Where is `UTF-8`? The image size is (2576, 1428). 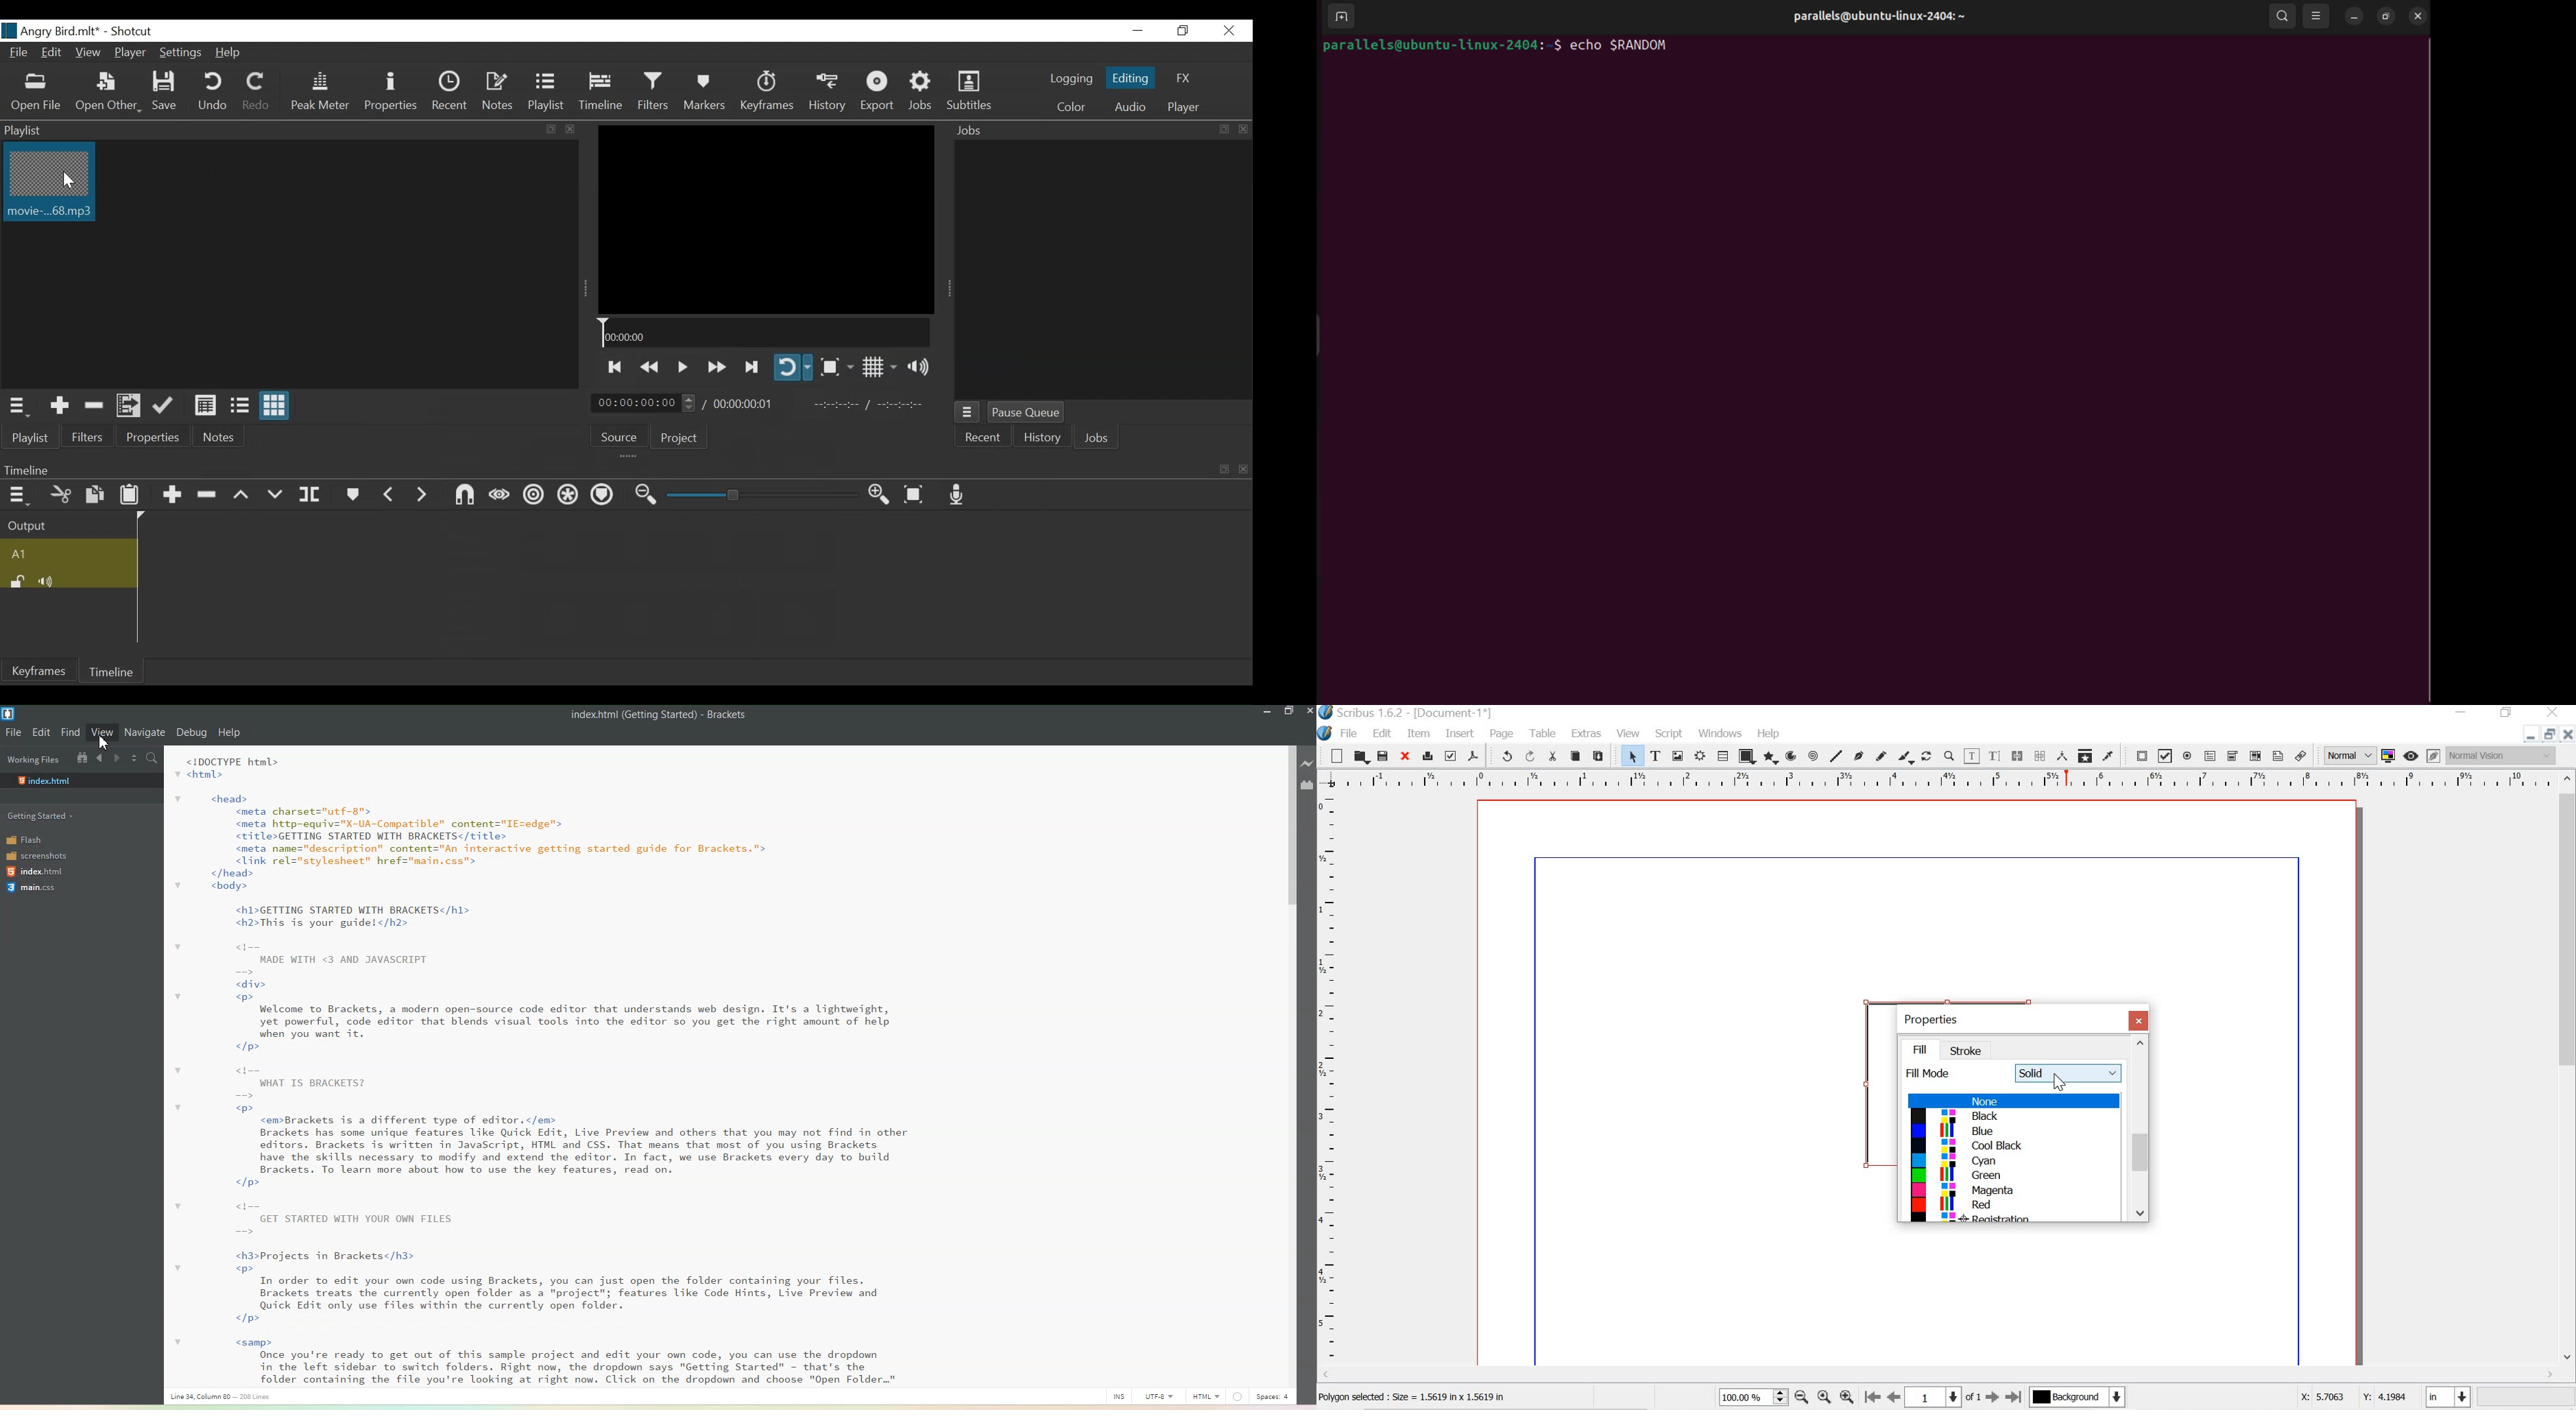 UTF-8 is located at coordinates (1158, 1396).